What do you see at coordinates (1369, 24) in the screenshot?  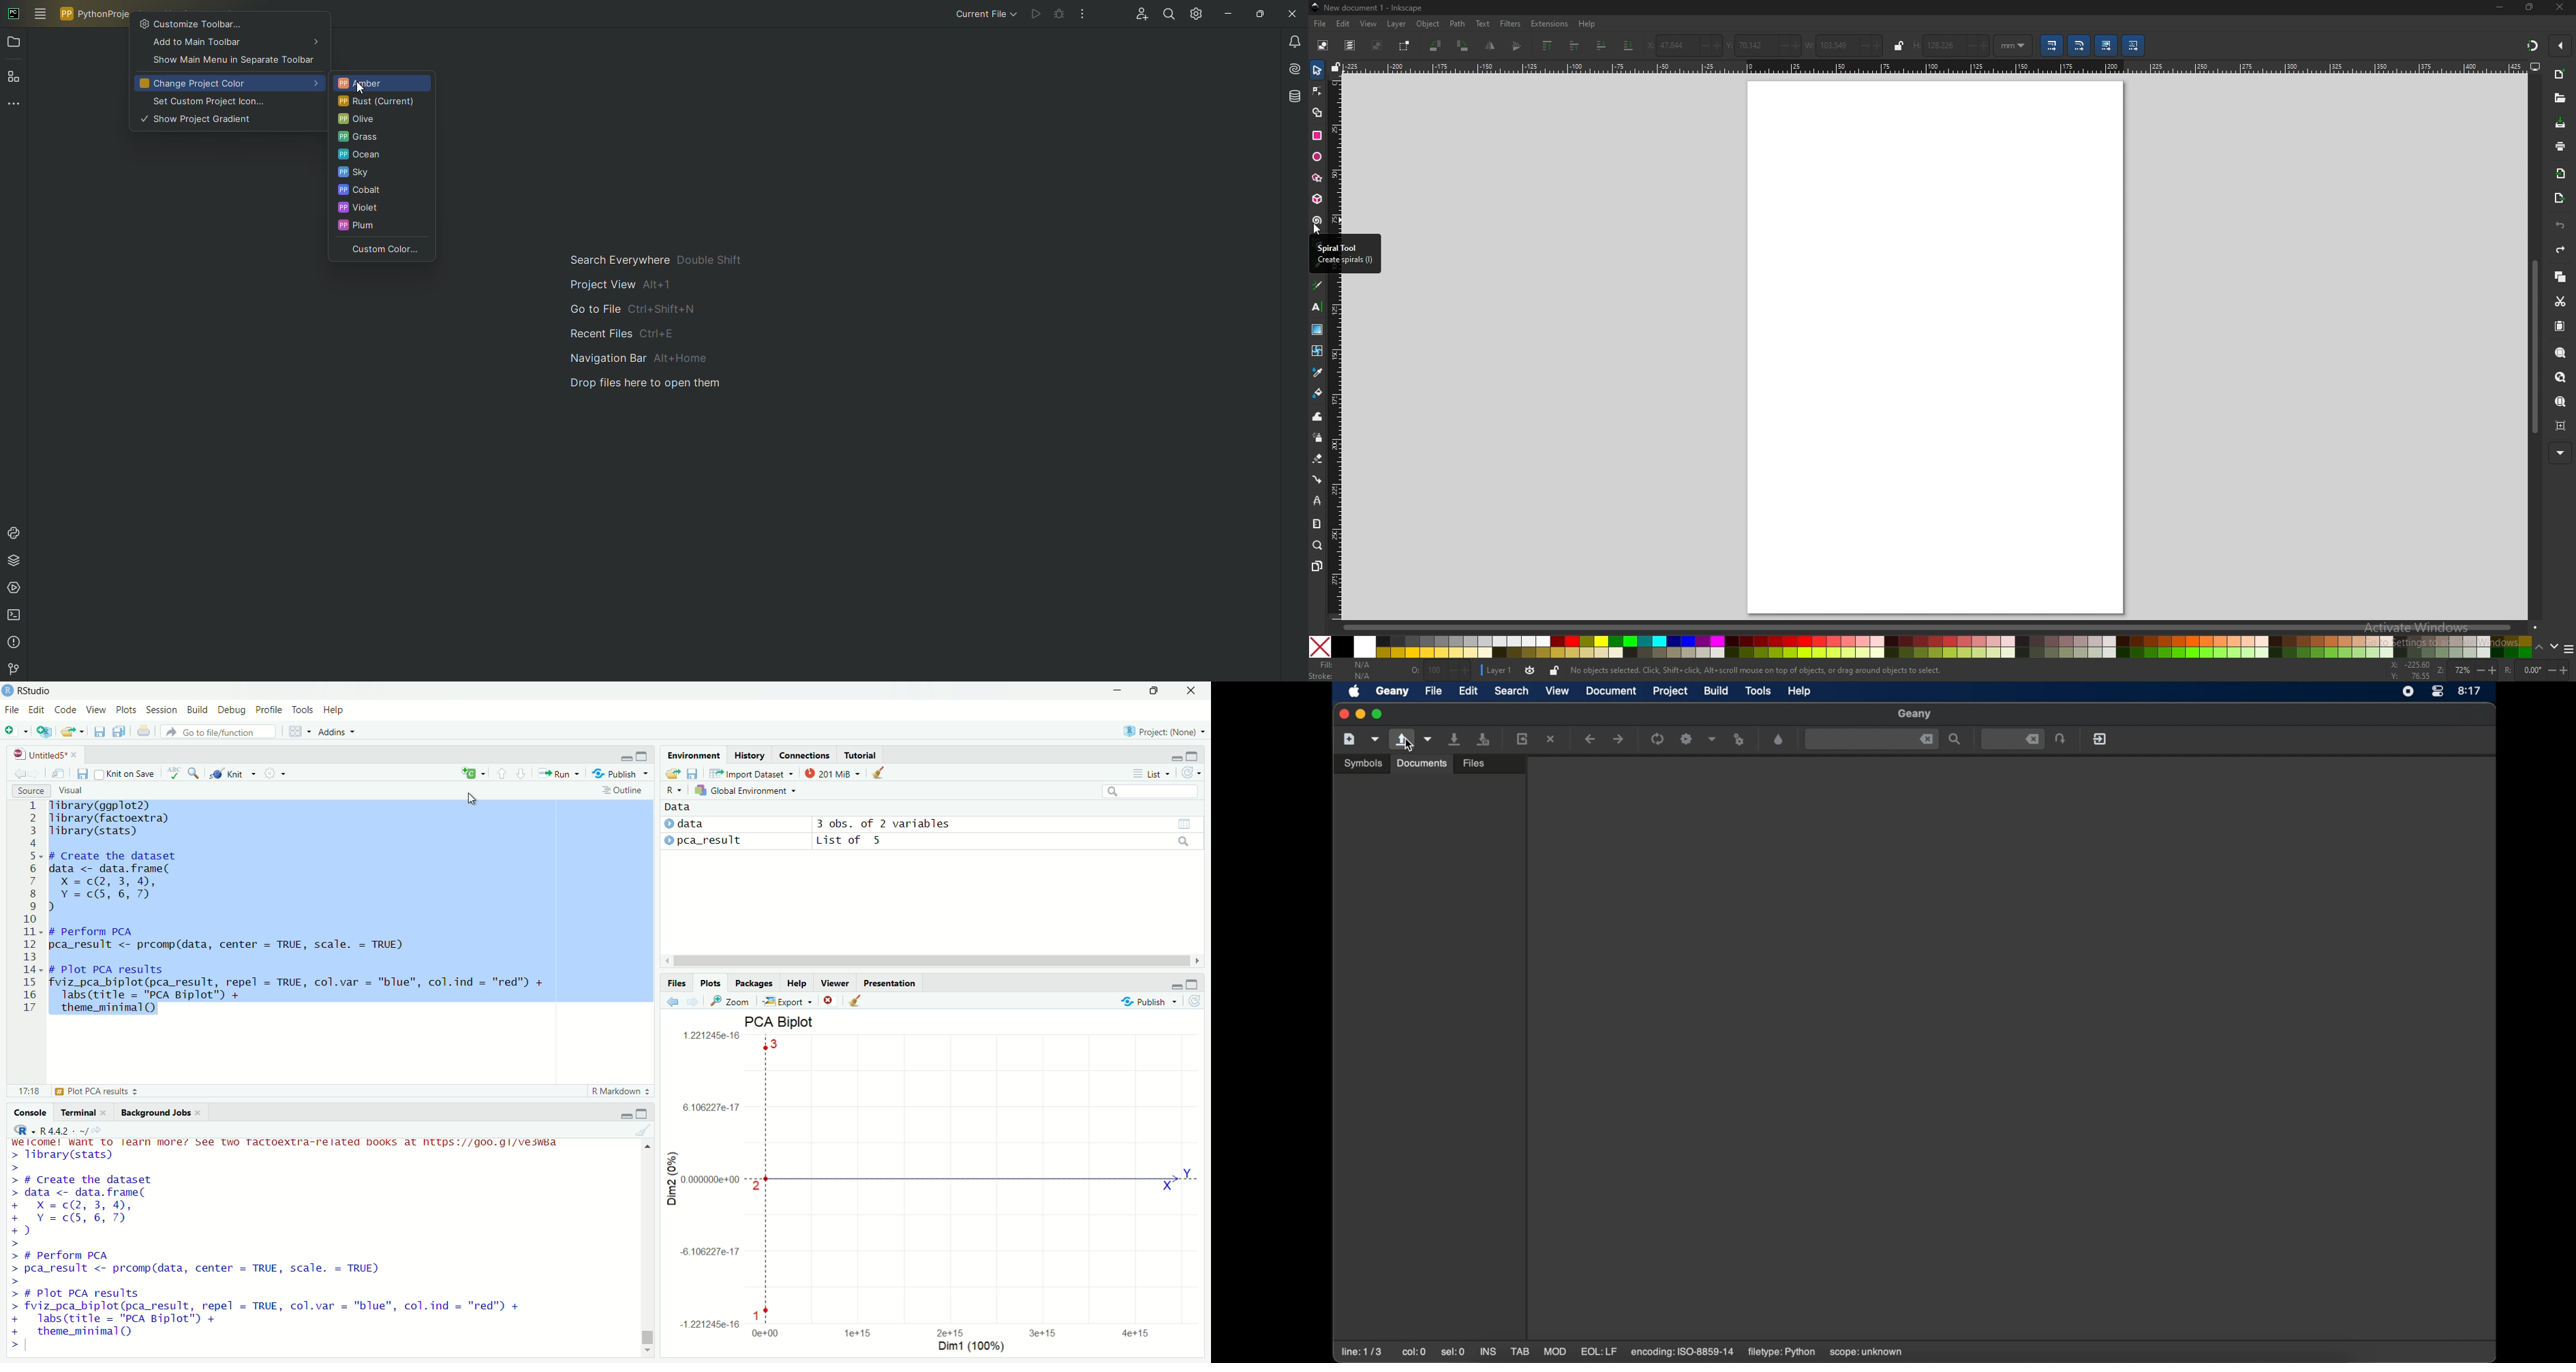 I see `view` at bounding box center [1369, 24].